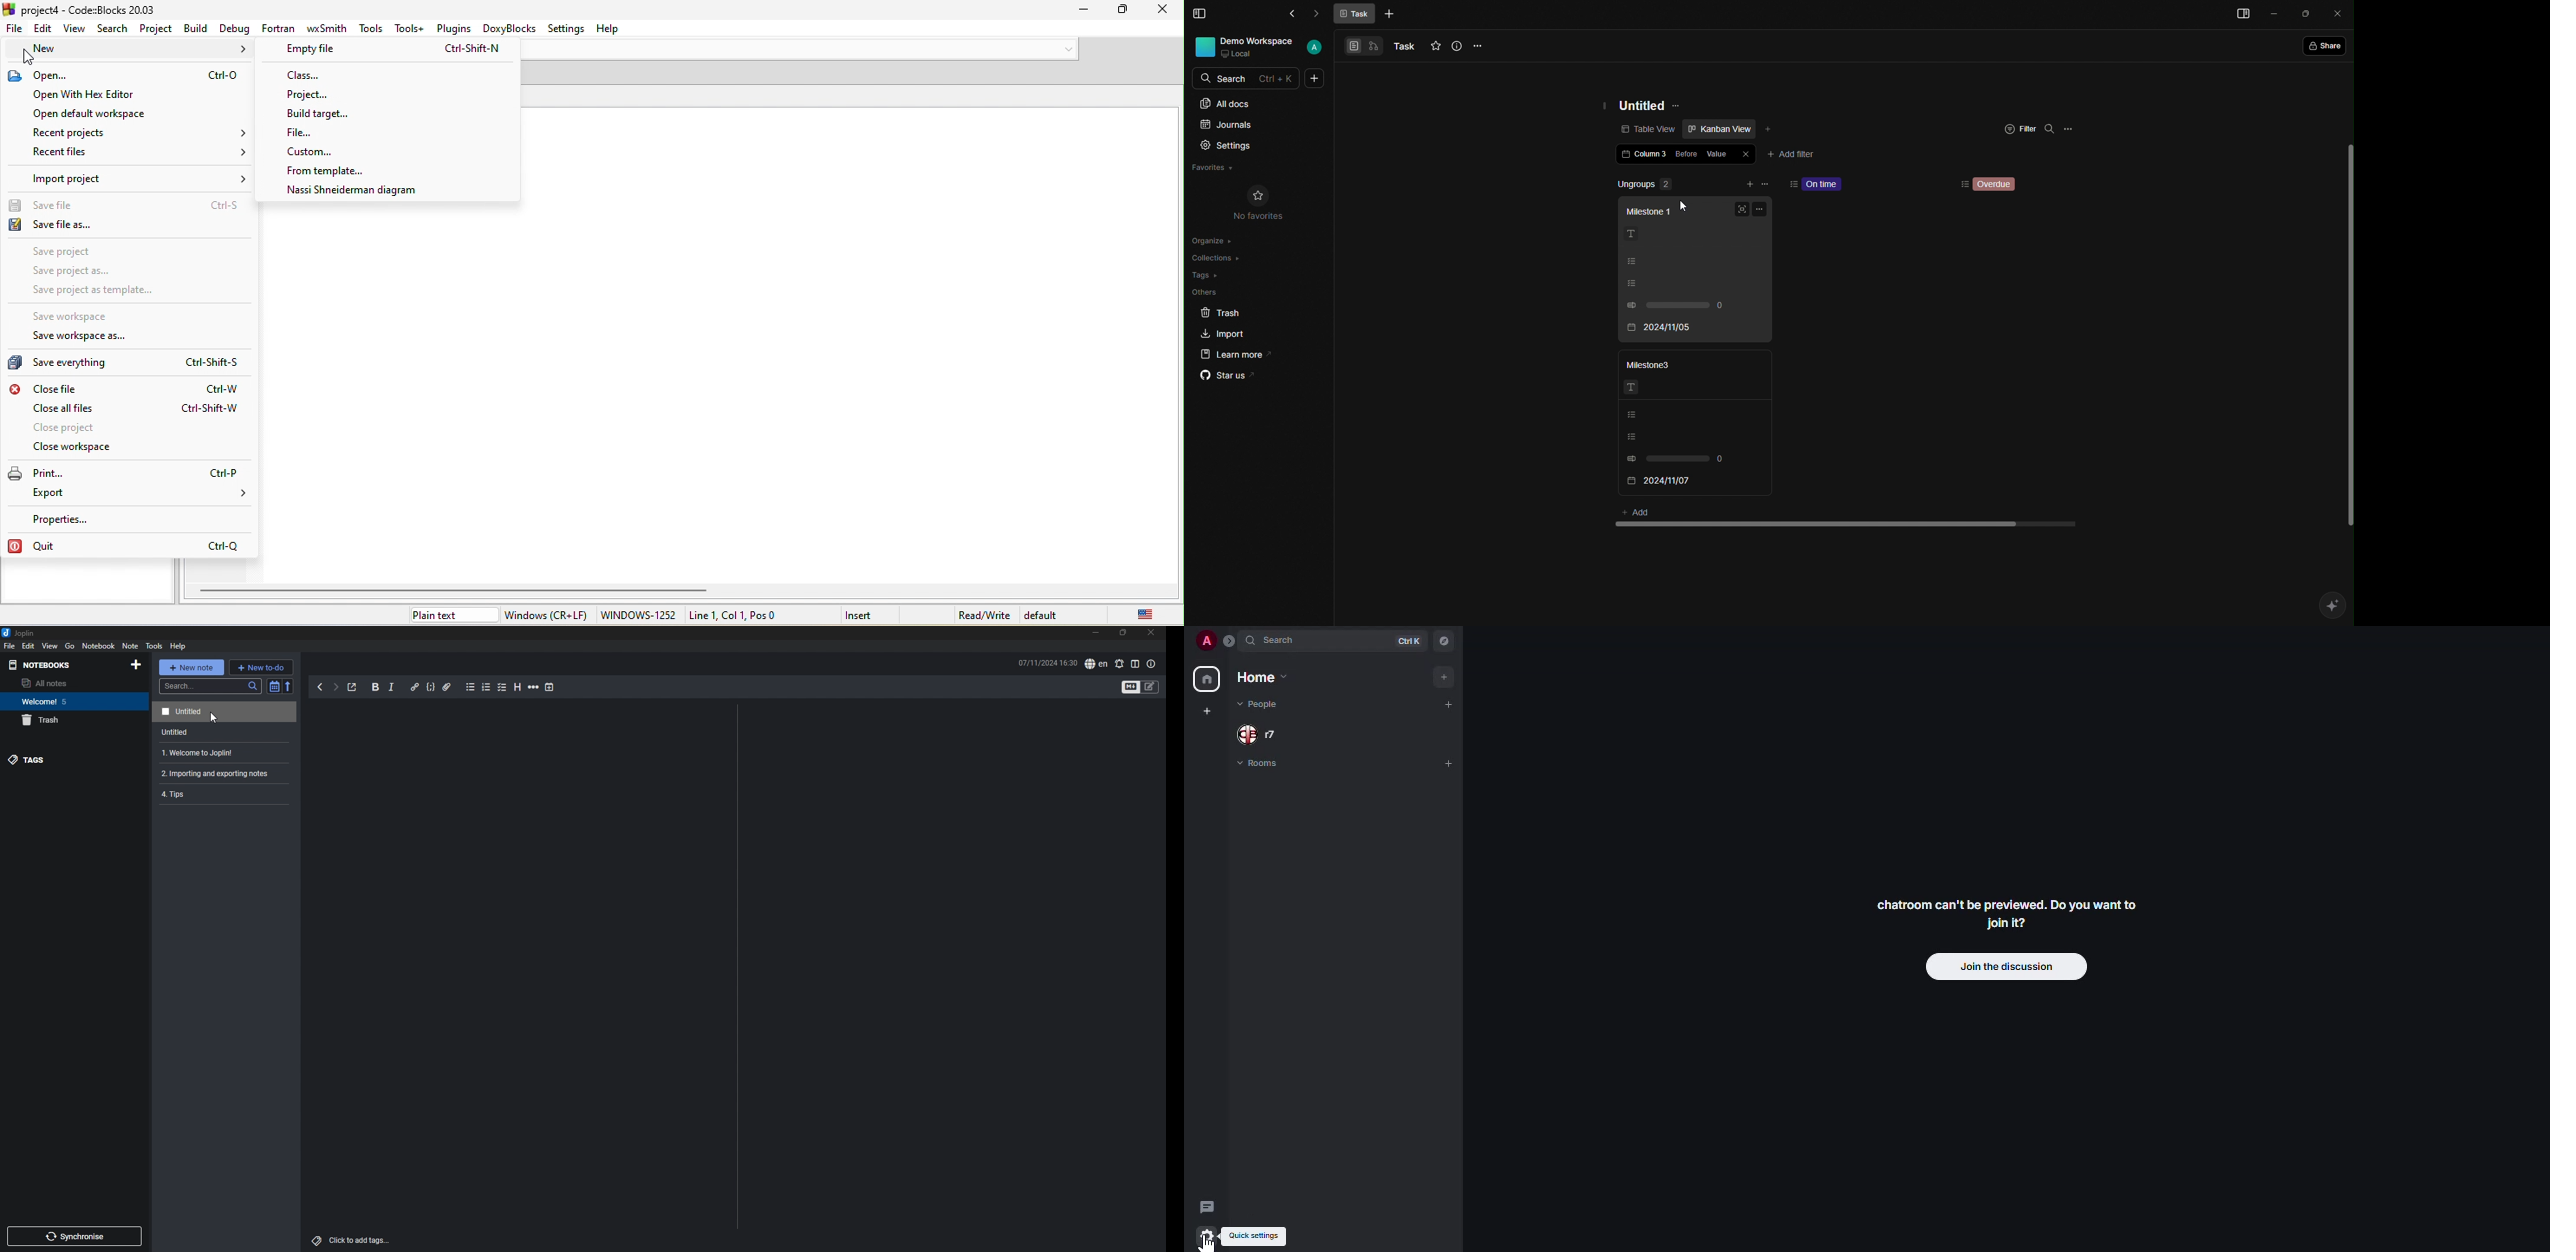 The width and height of the screenshot is (2576, 1260). I want to click on debug, so click(233, 29).